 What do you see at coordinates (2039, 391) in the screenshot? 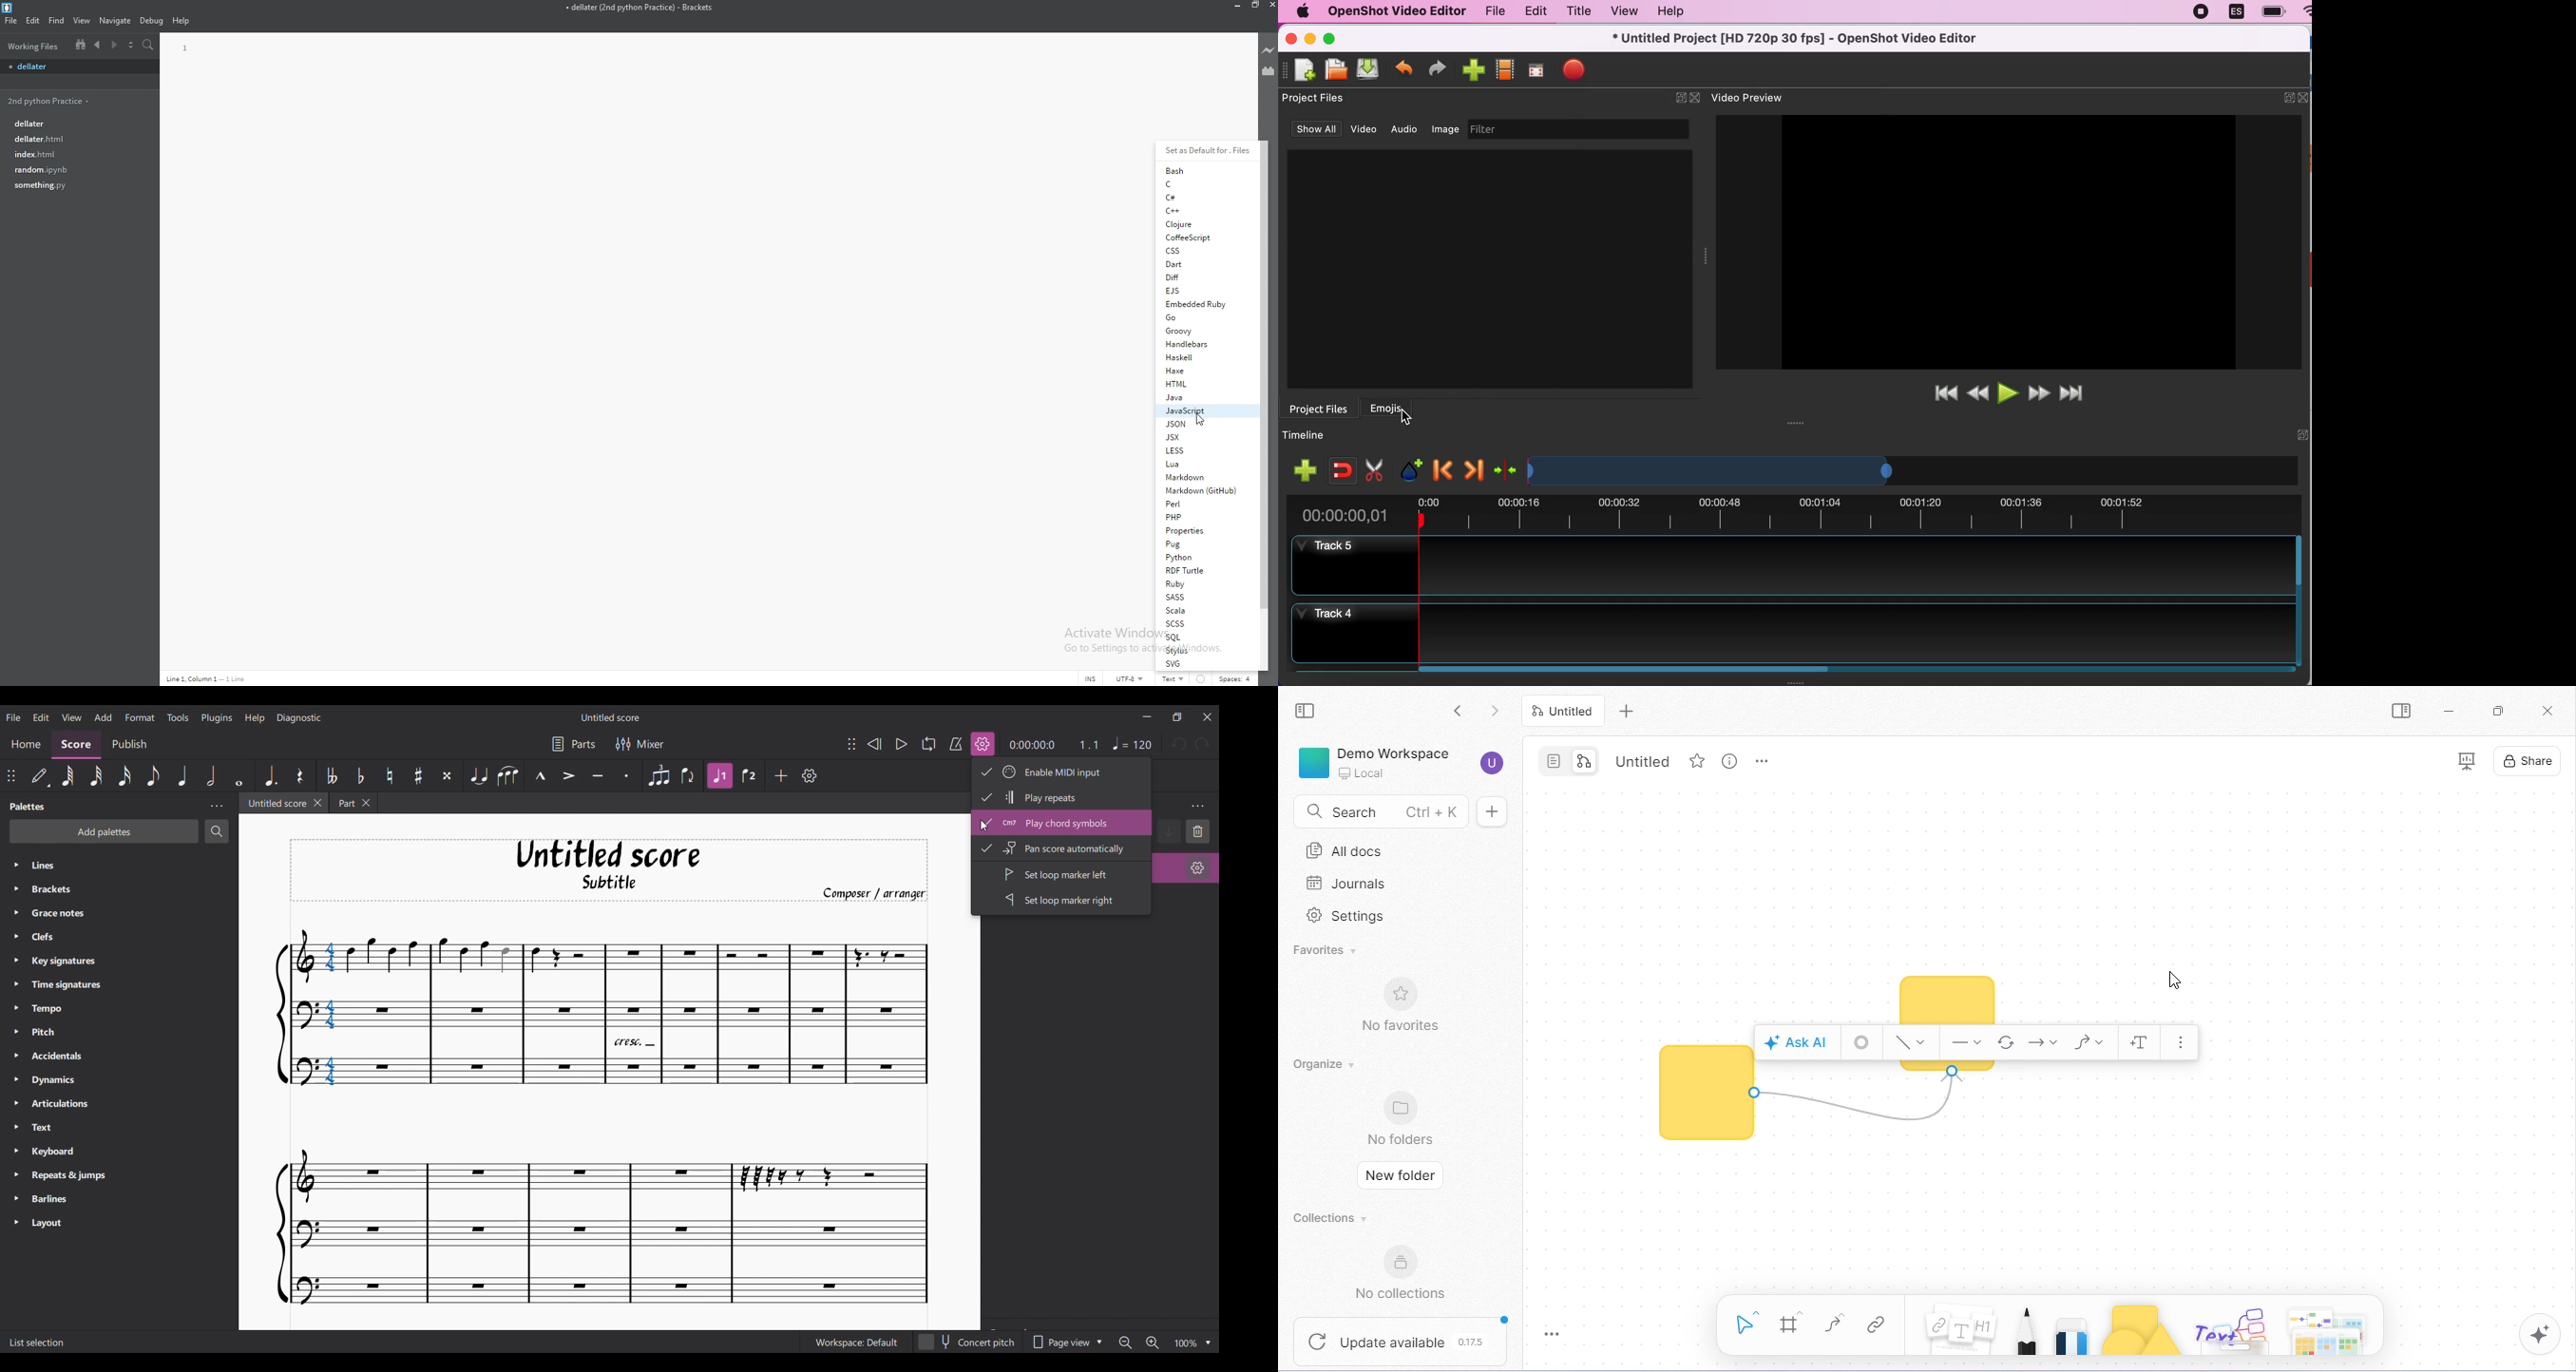
I see `fast forward` at bounding box center [2039, 391].